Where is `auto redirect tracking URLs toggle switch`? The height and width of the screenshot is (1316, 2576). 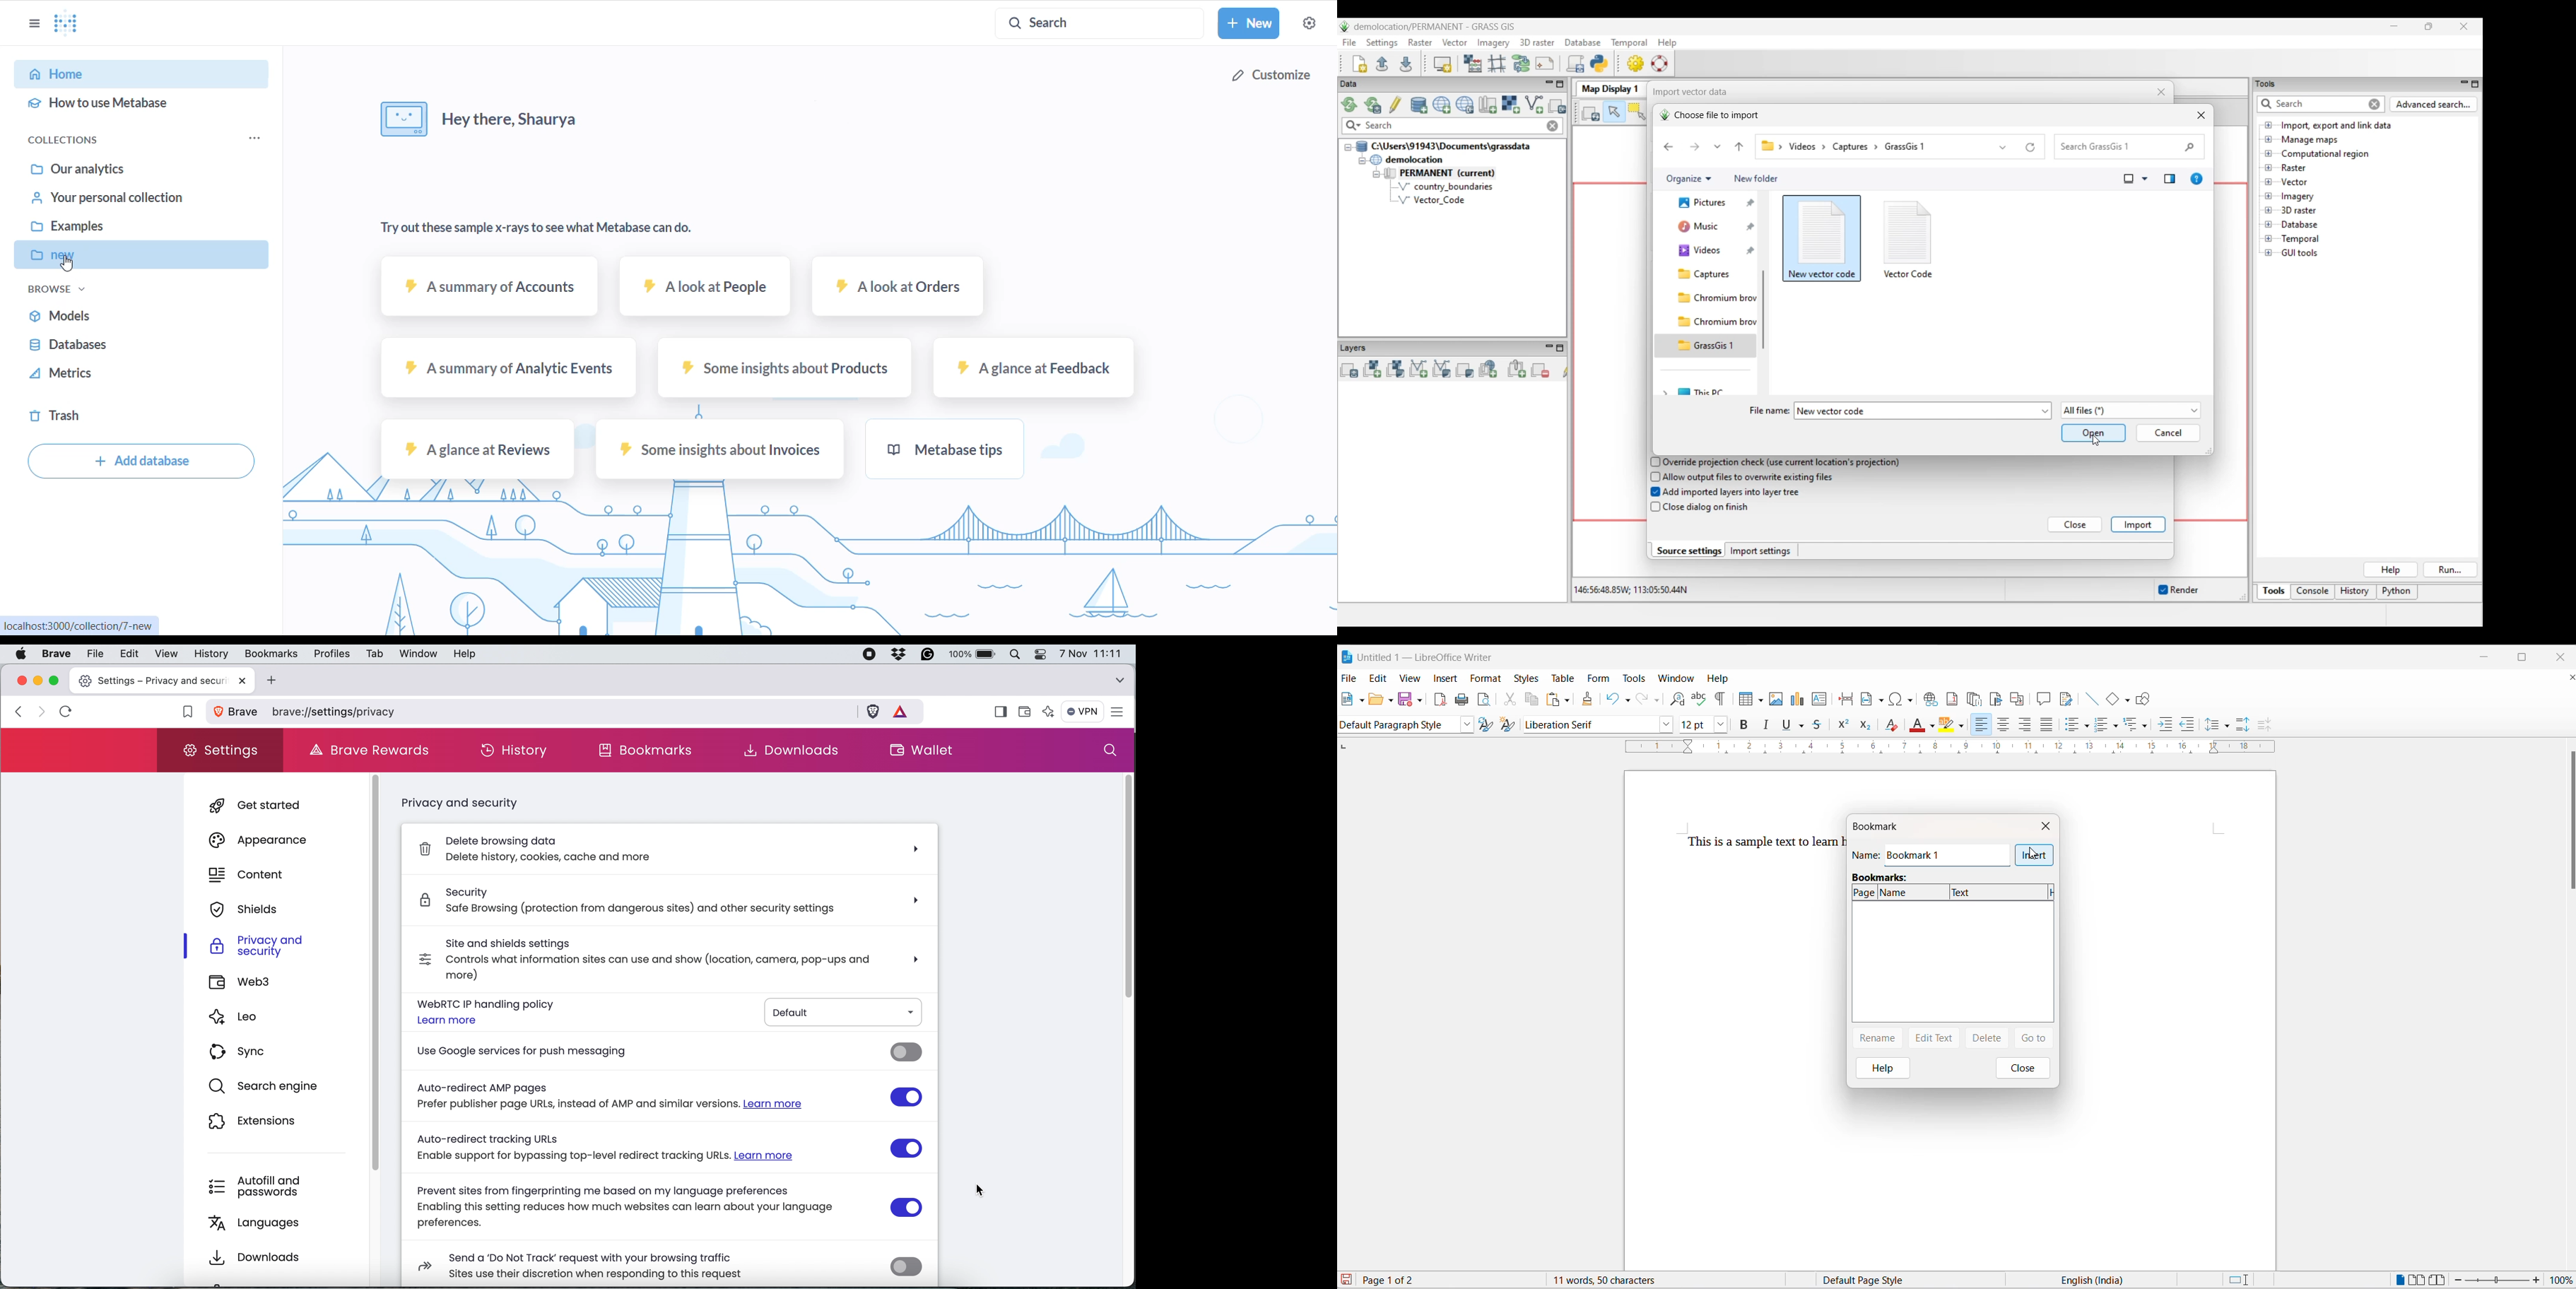
auto redirect tracking URLs toggle switch is located at coordinates (906, 1148).